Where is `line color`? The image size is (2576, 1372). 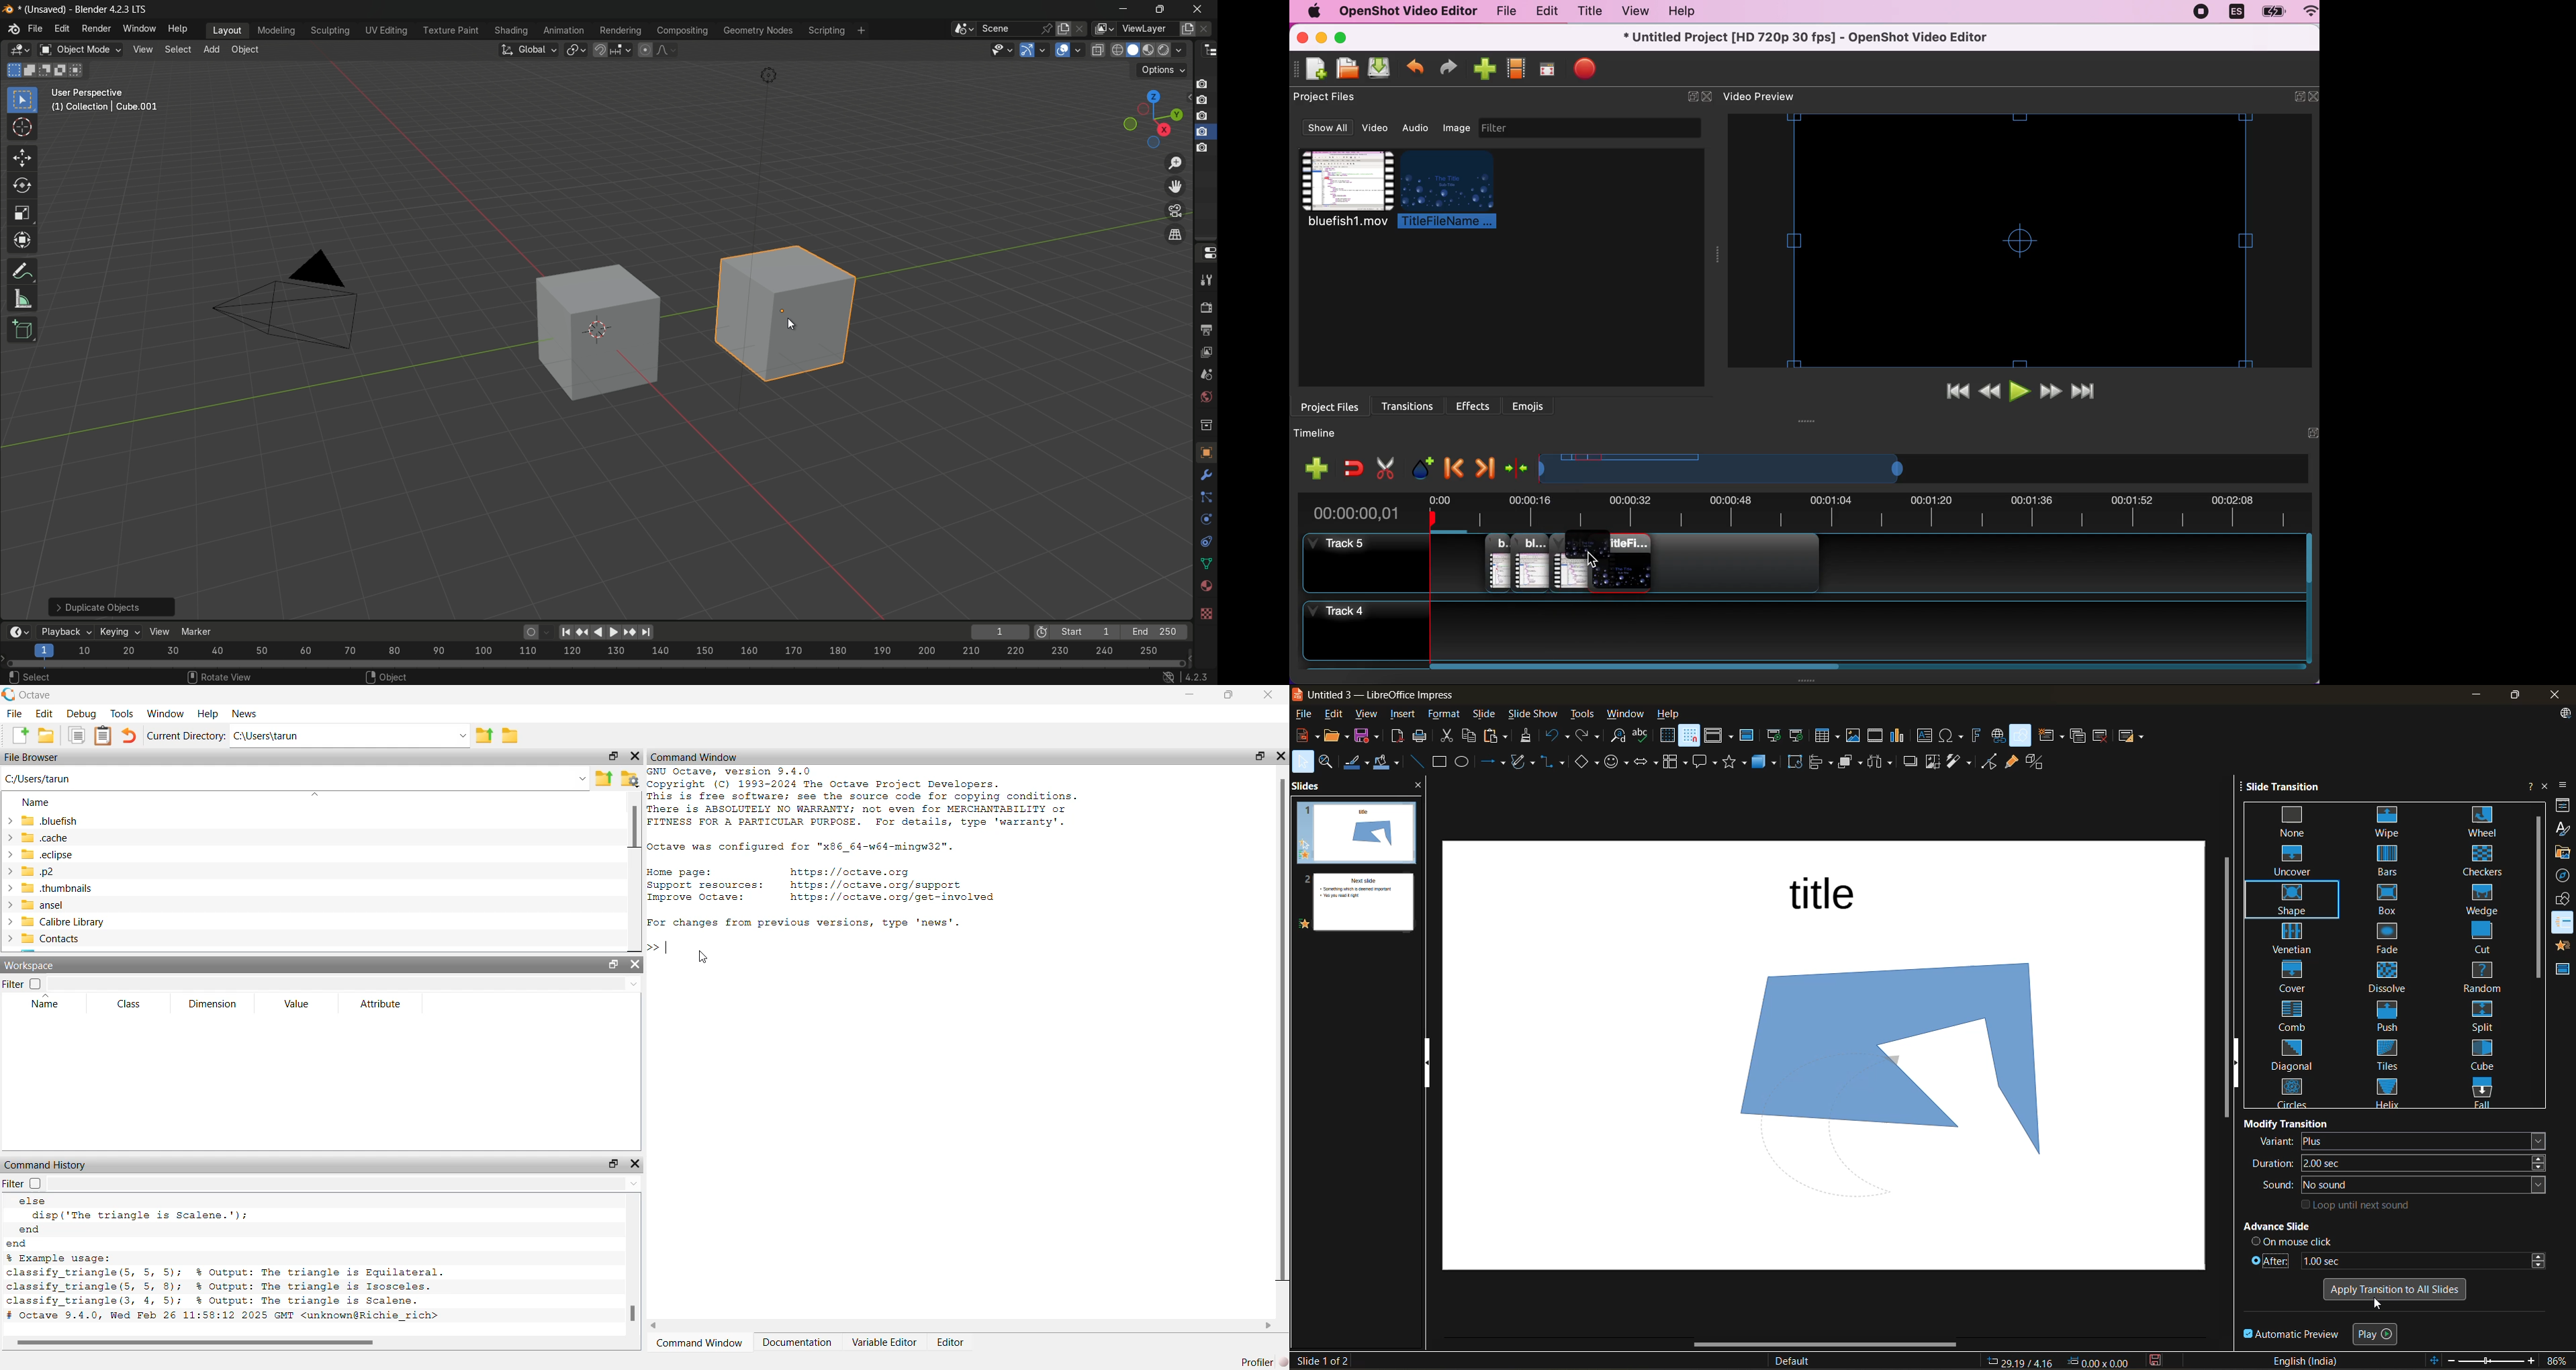 line color is located at coordinates (1358, 763).